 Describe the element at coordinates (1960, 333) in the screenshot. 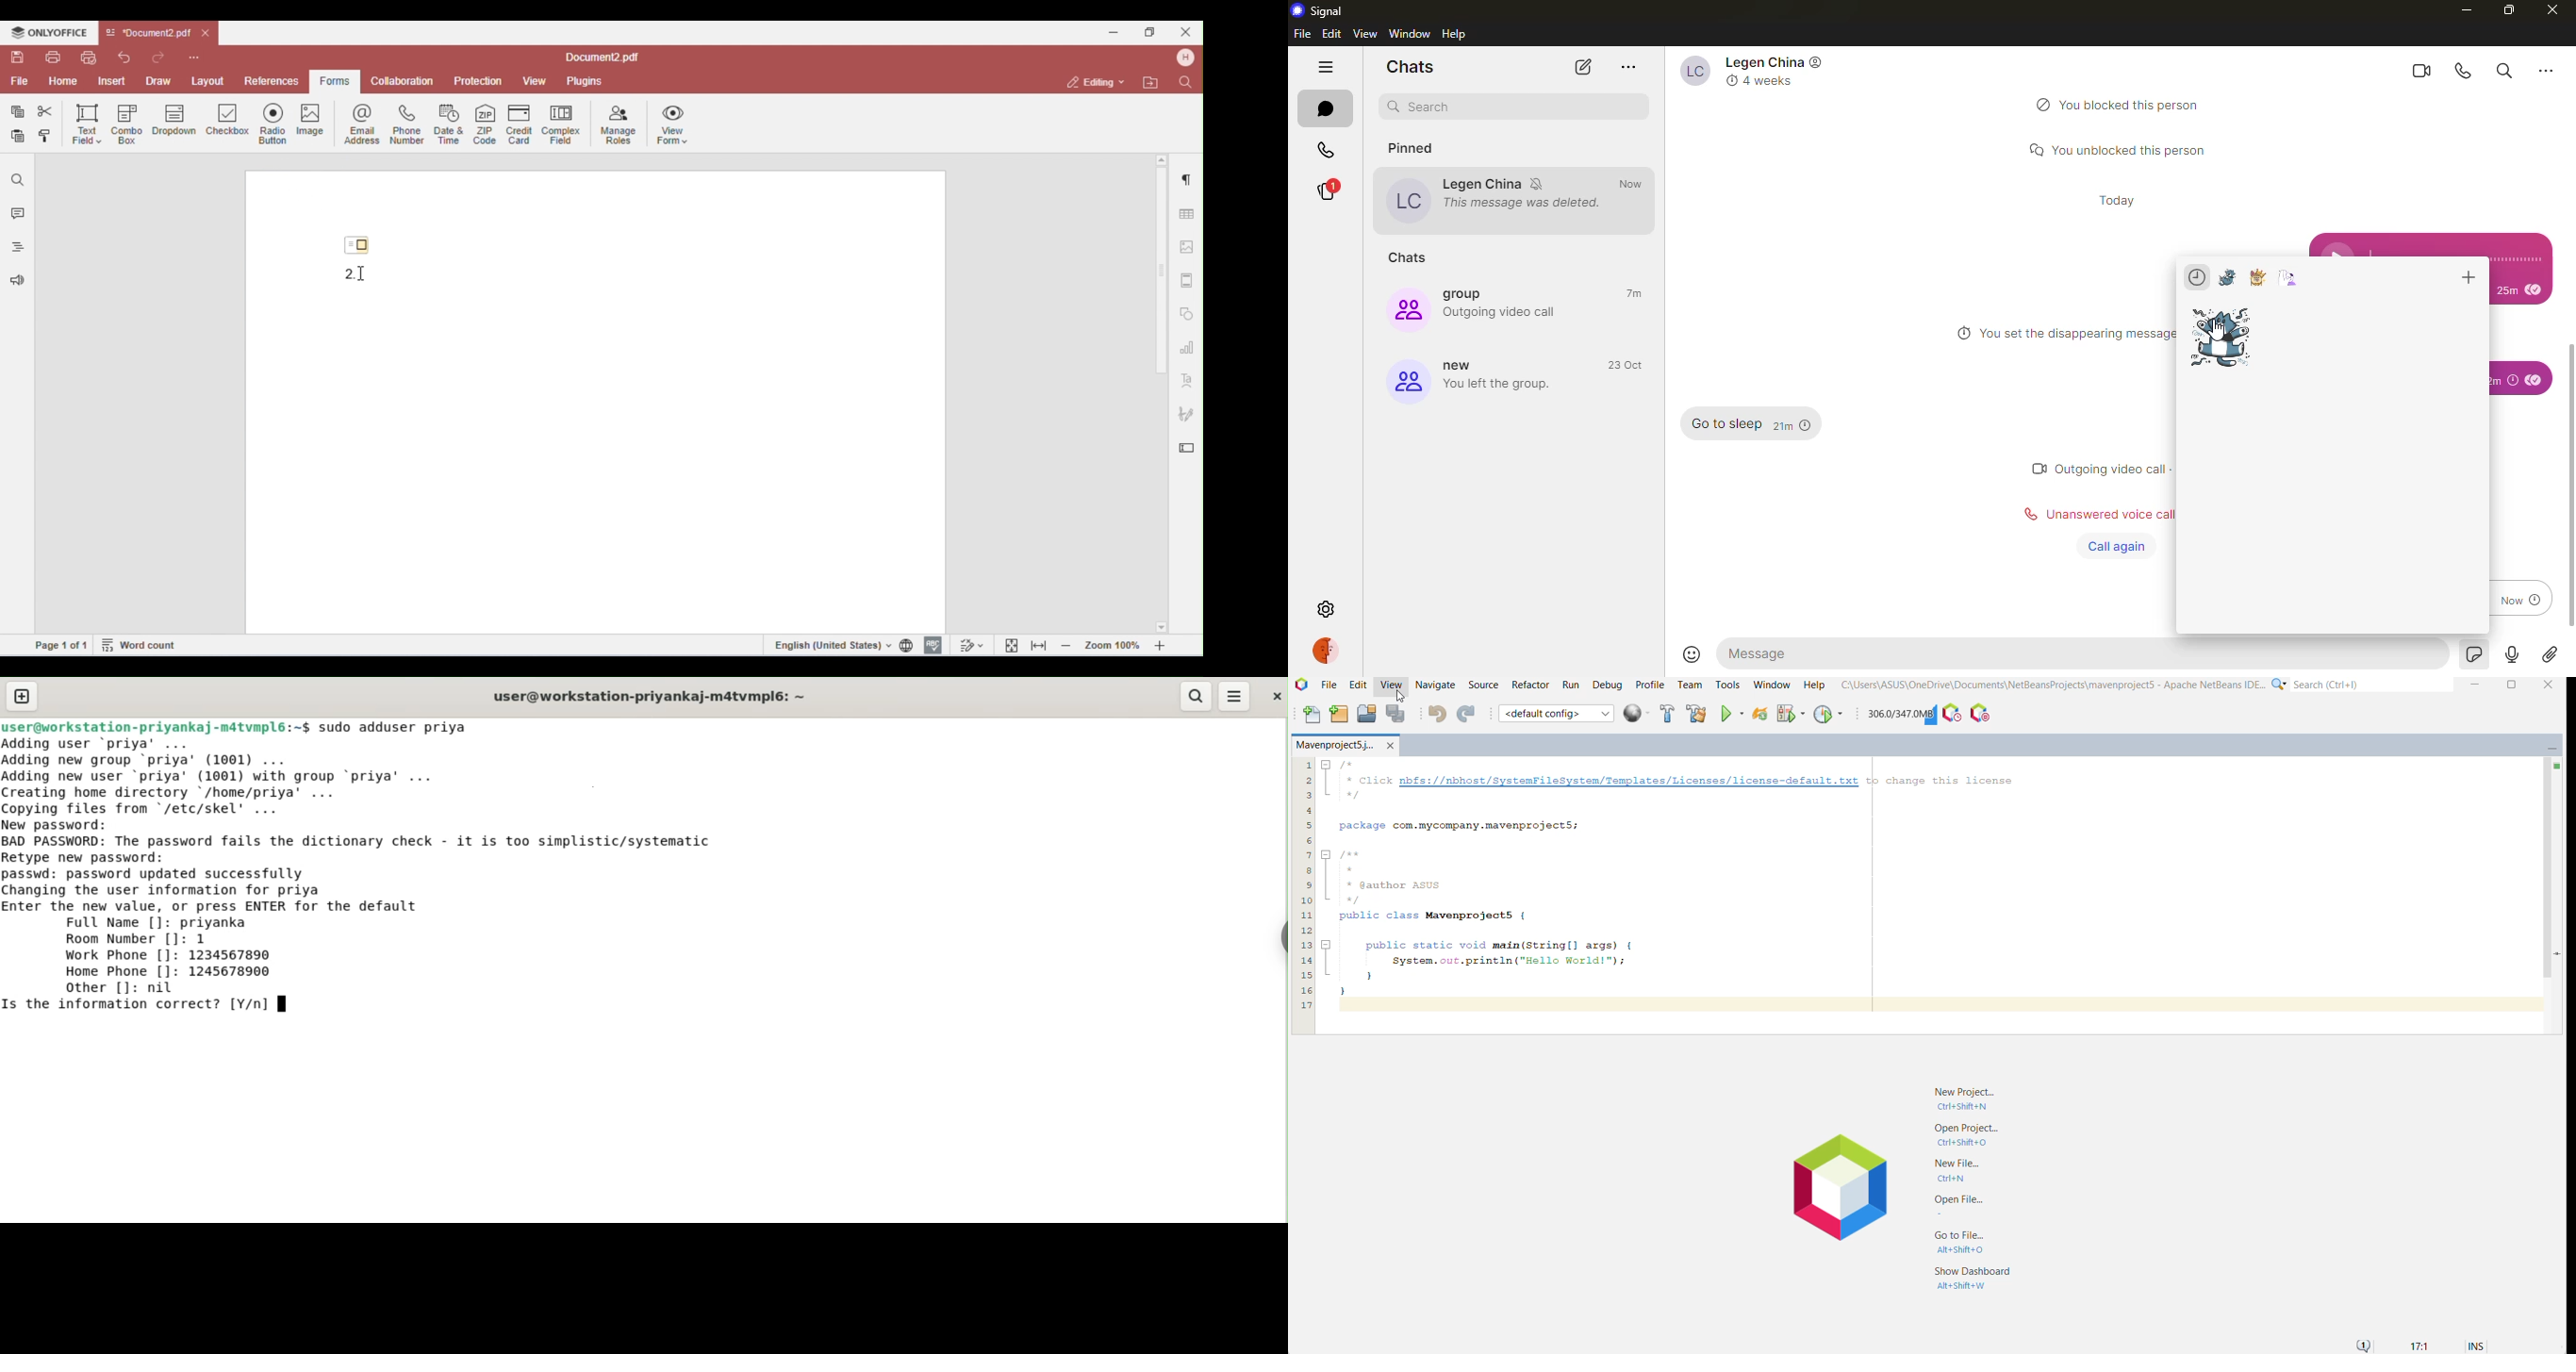

I see `clock logo` at that location.